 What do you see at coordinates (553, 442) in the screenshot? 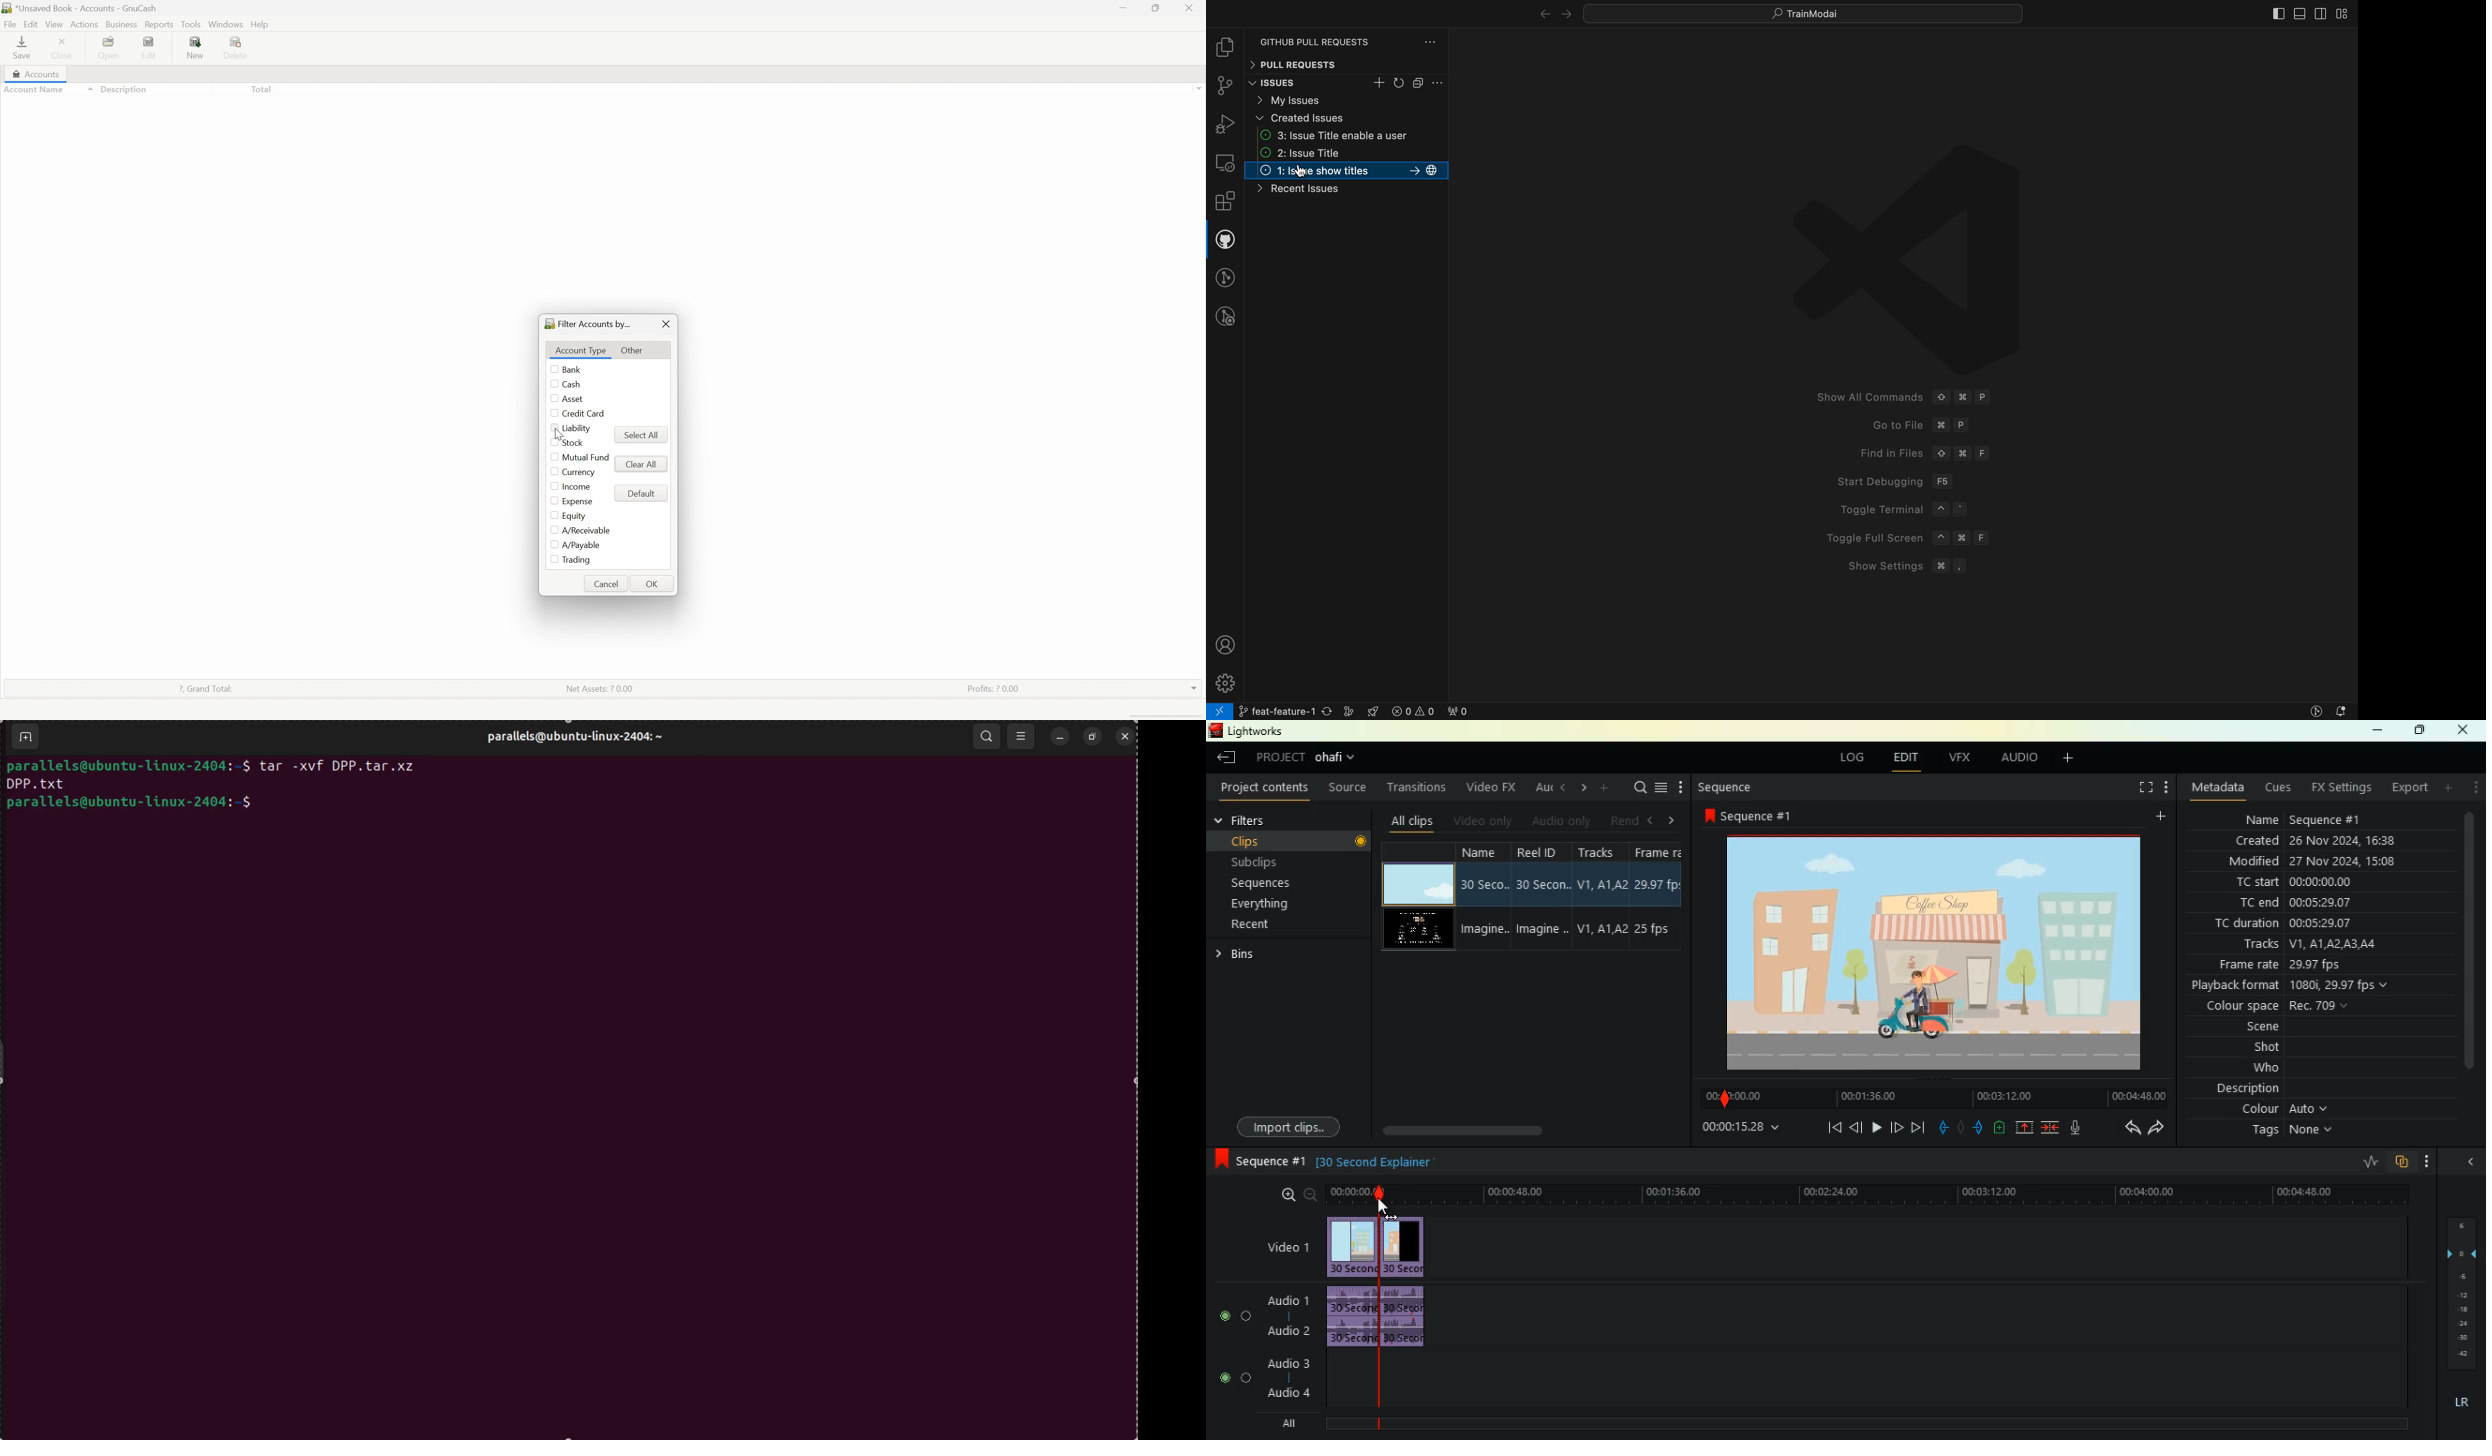
I see `Checkbox` at bounding box center [553, 442].